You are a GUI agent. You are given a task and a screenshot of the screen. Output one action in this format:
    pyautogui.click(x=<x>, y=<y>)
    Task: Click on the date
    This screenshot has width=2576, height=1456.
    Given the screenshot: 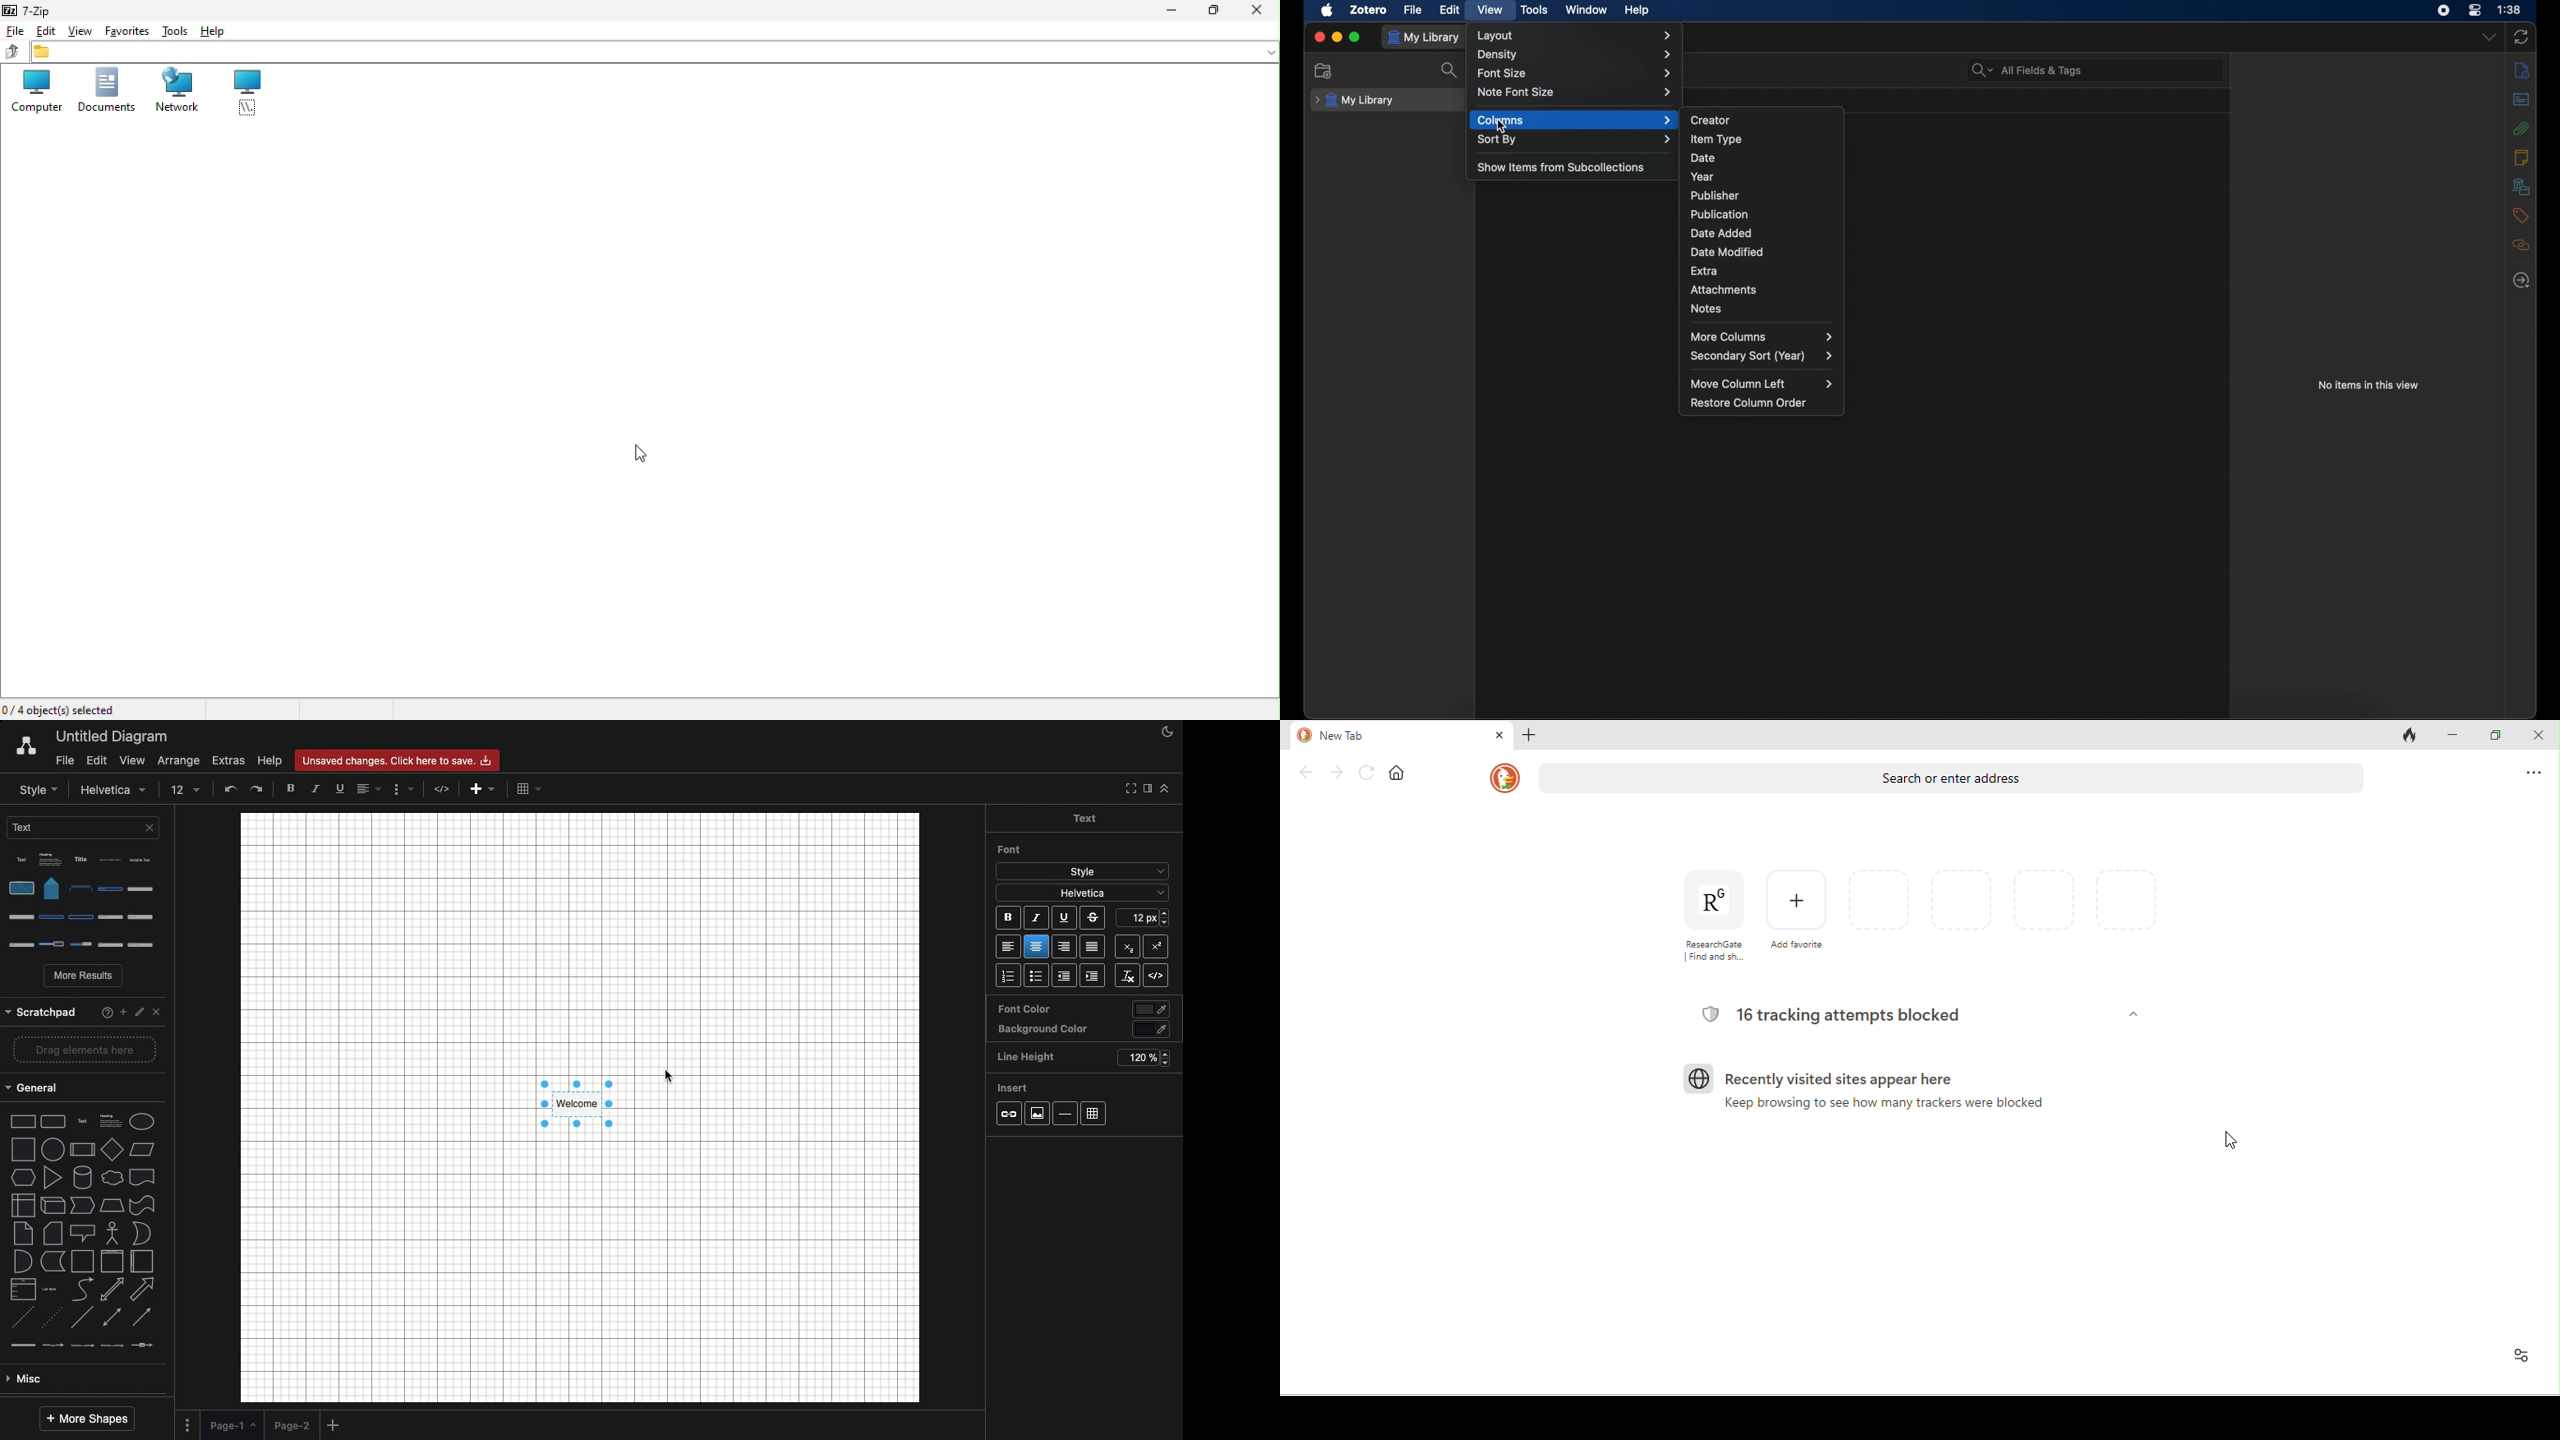 What is the action you would take?
    pyautogui.click(x=1704, y=158)
    